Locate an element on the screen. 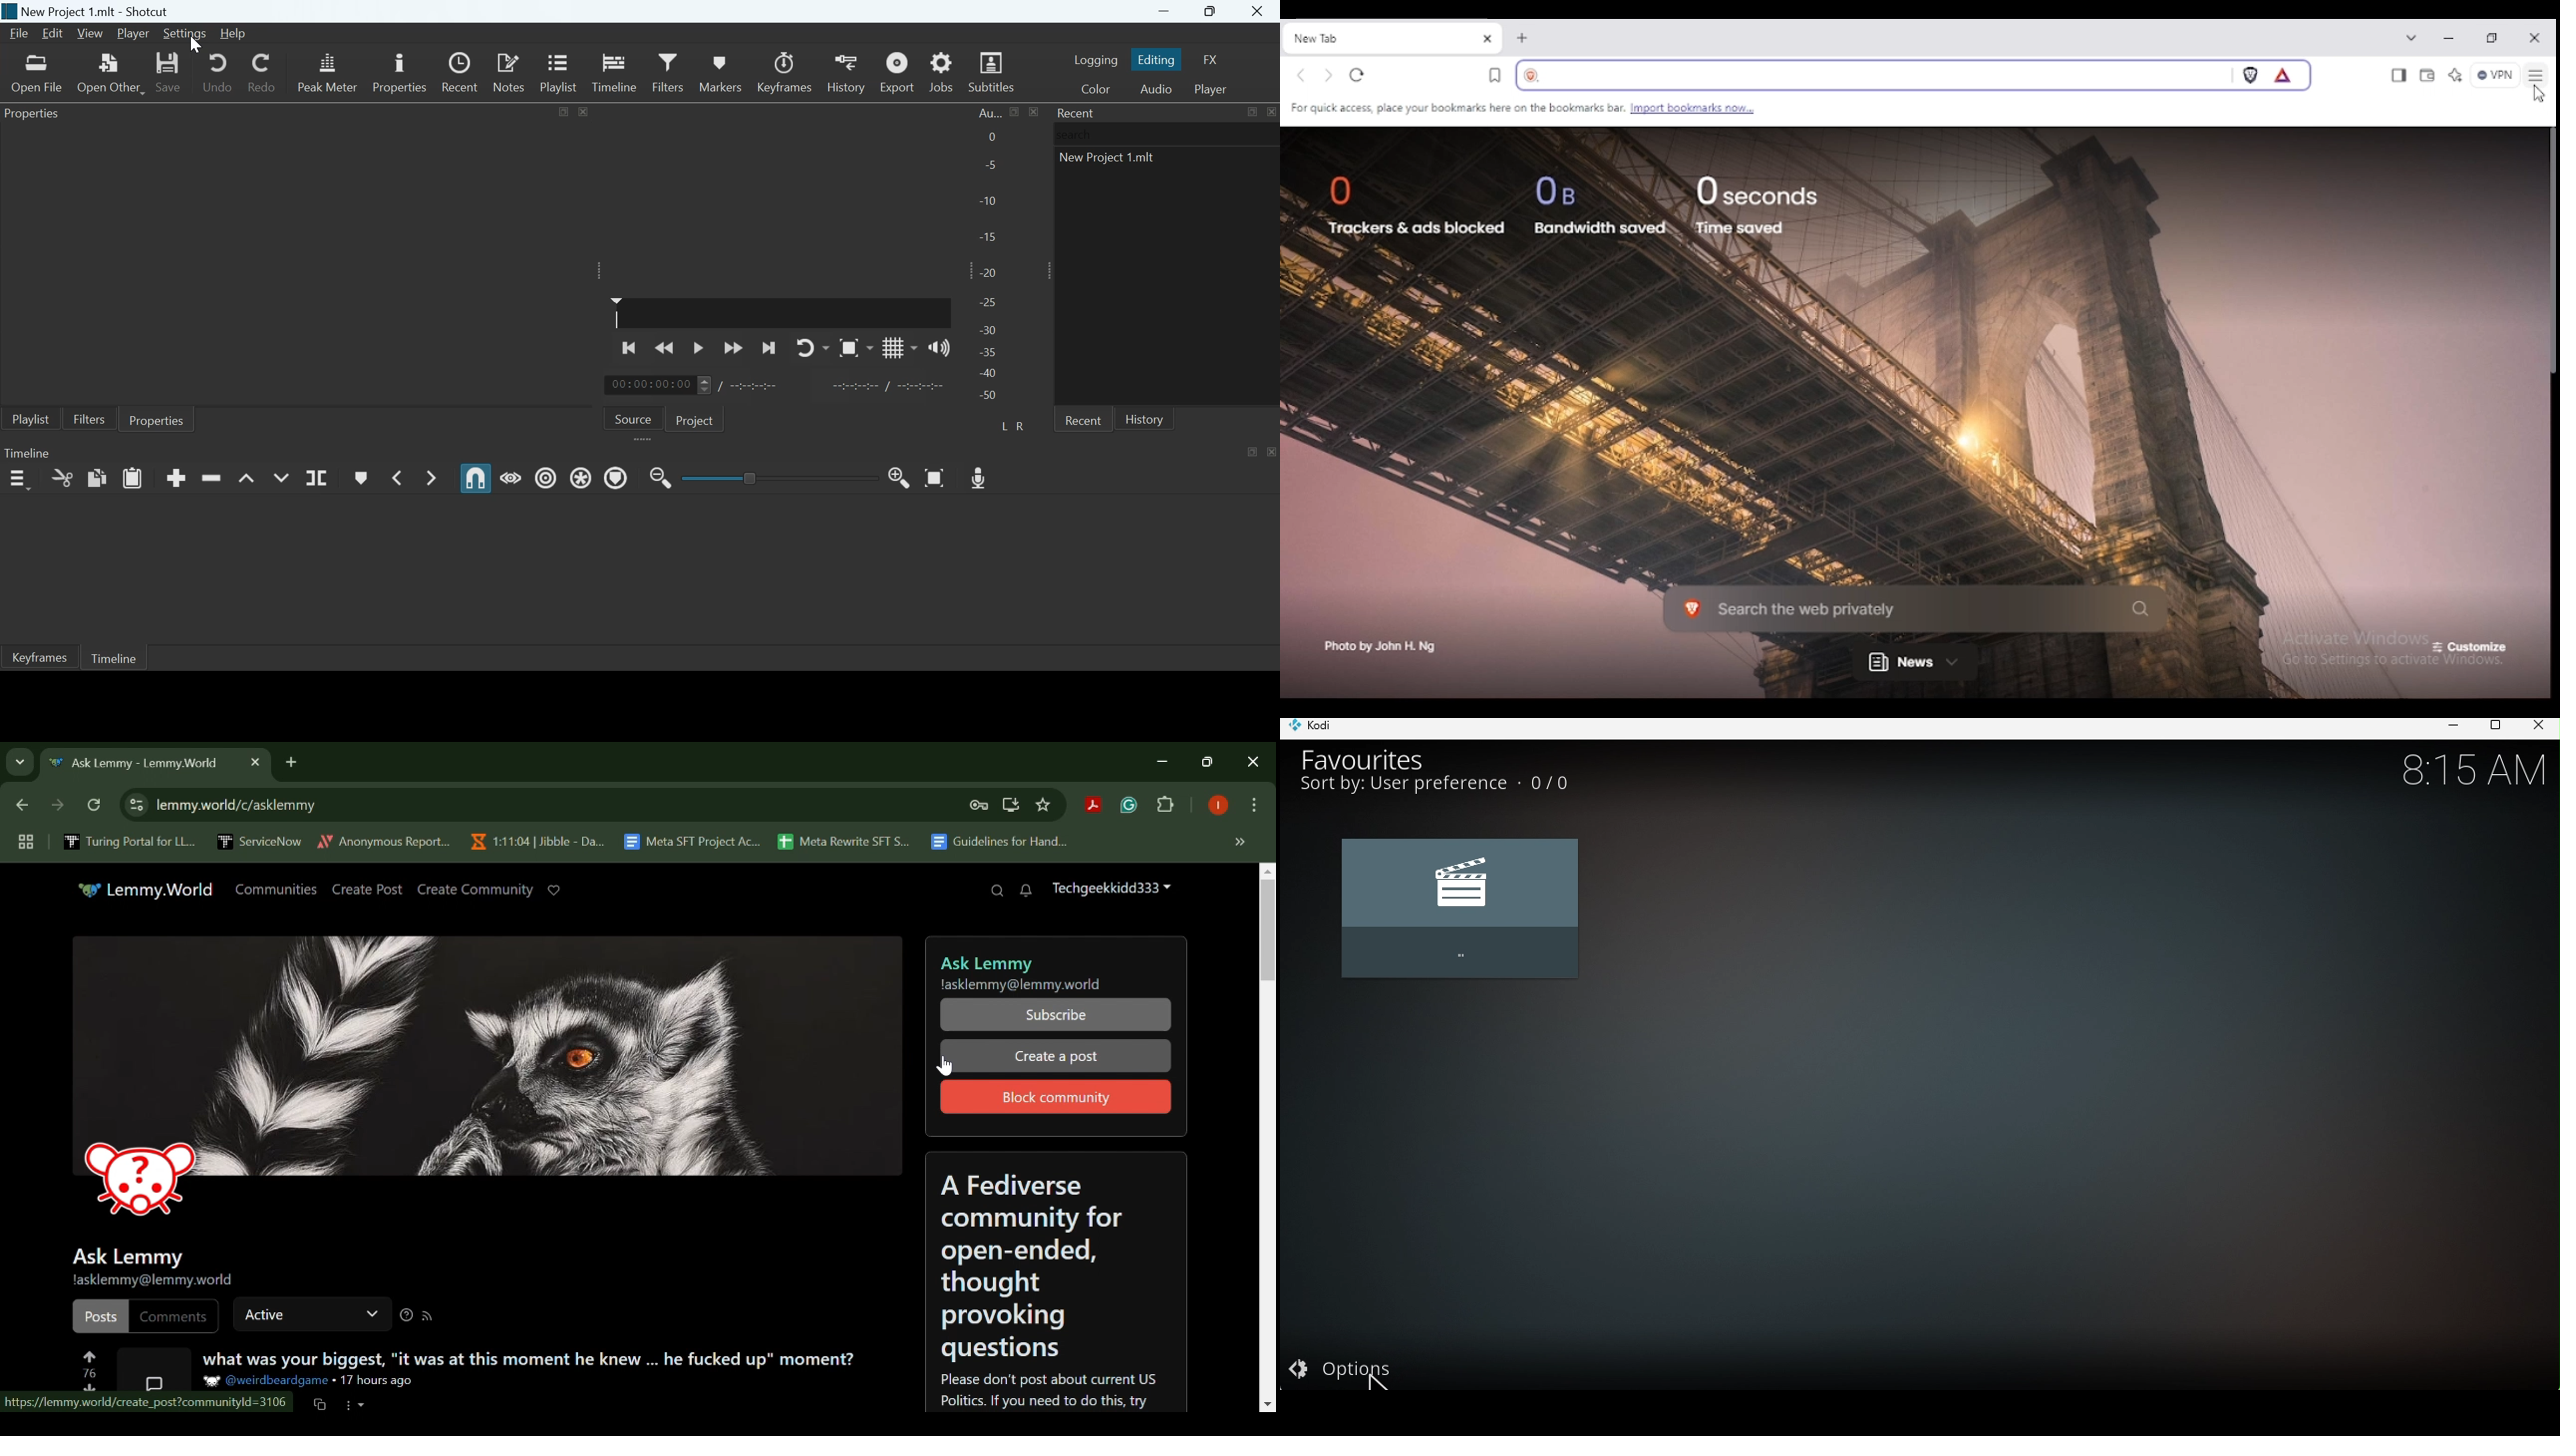  Timeline is located at coordinates (27, 452).